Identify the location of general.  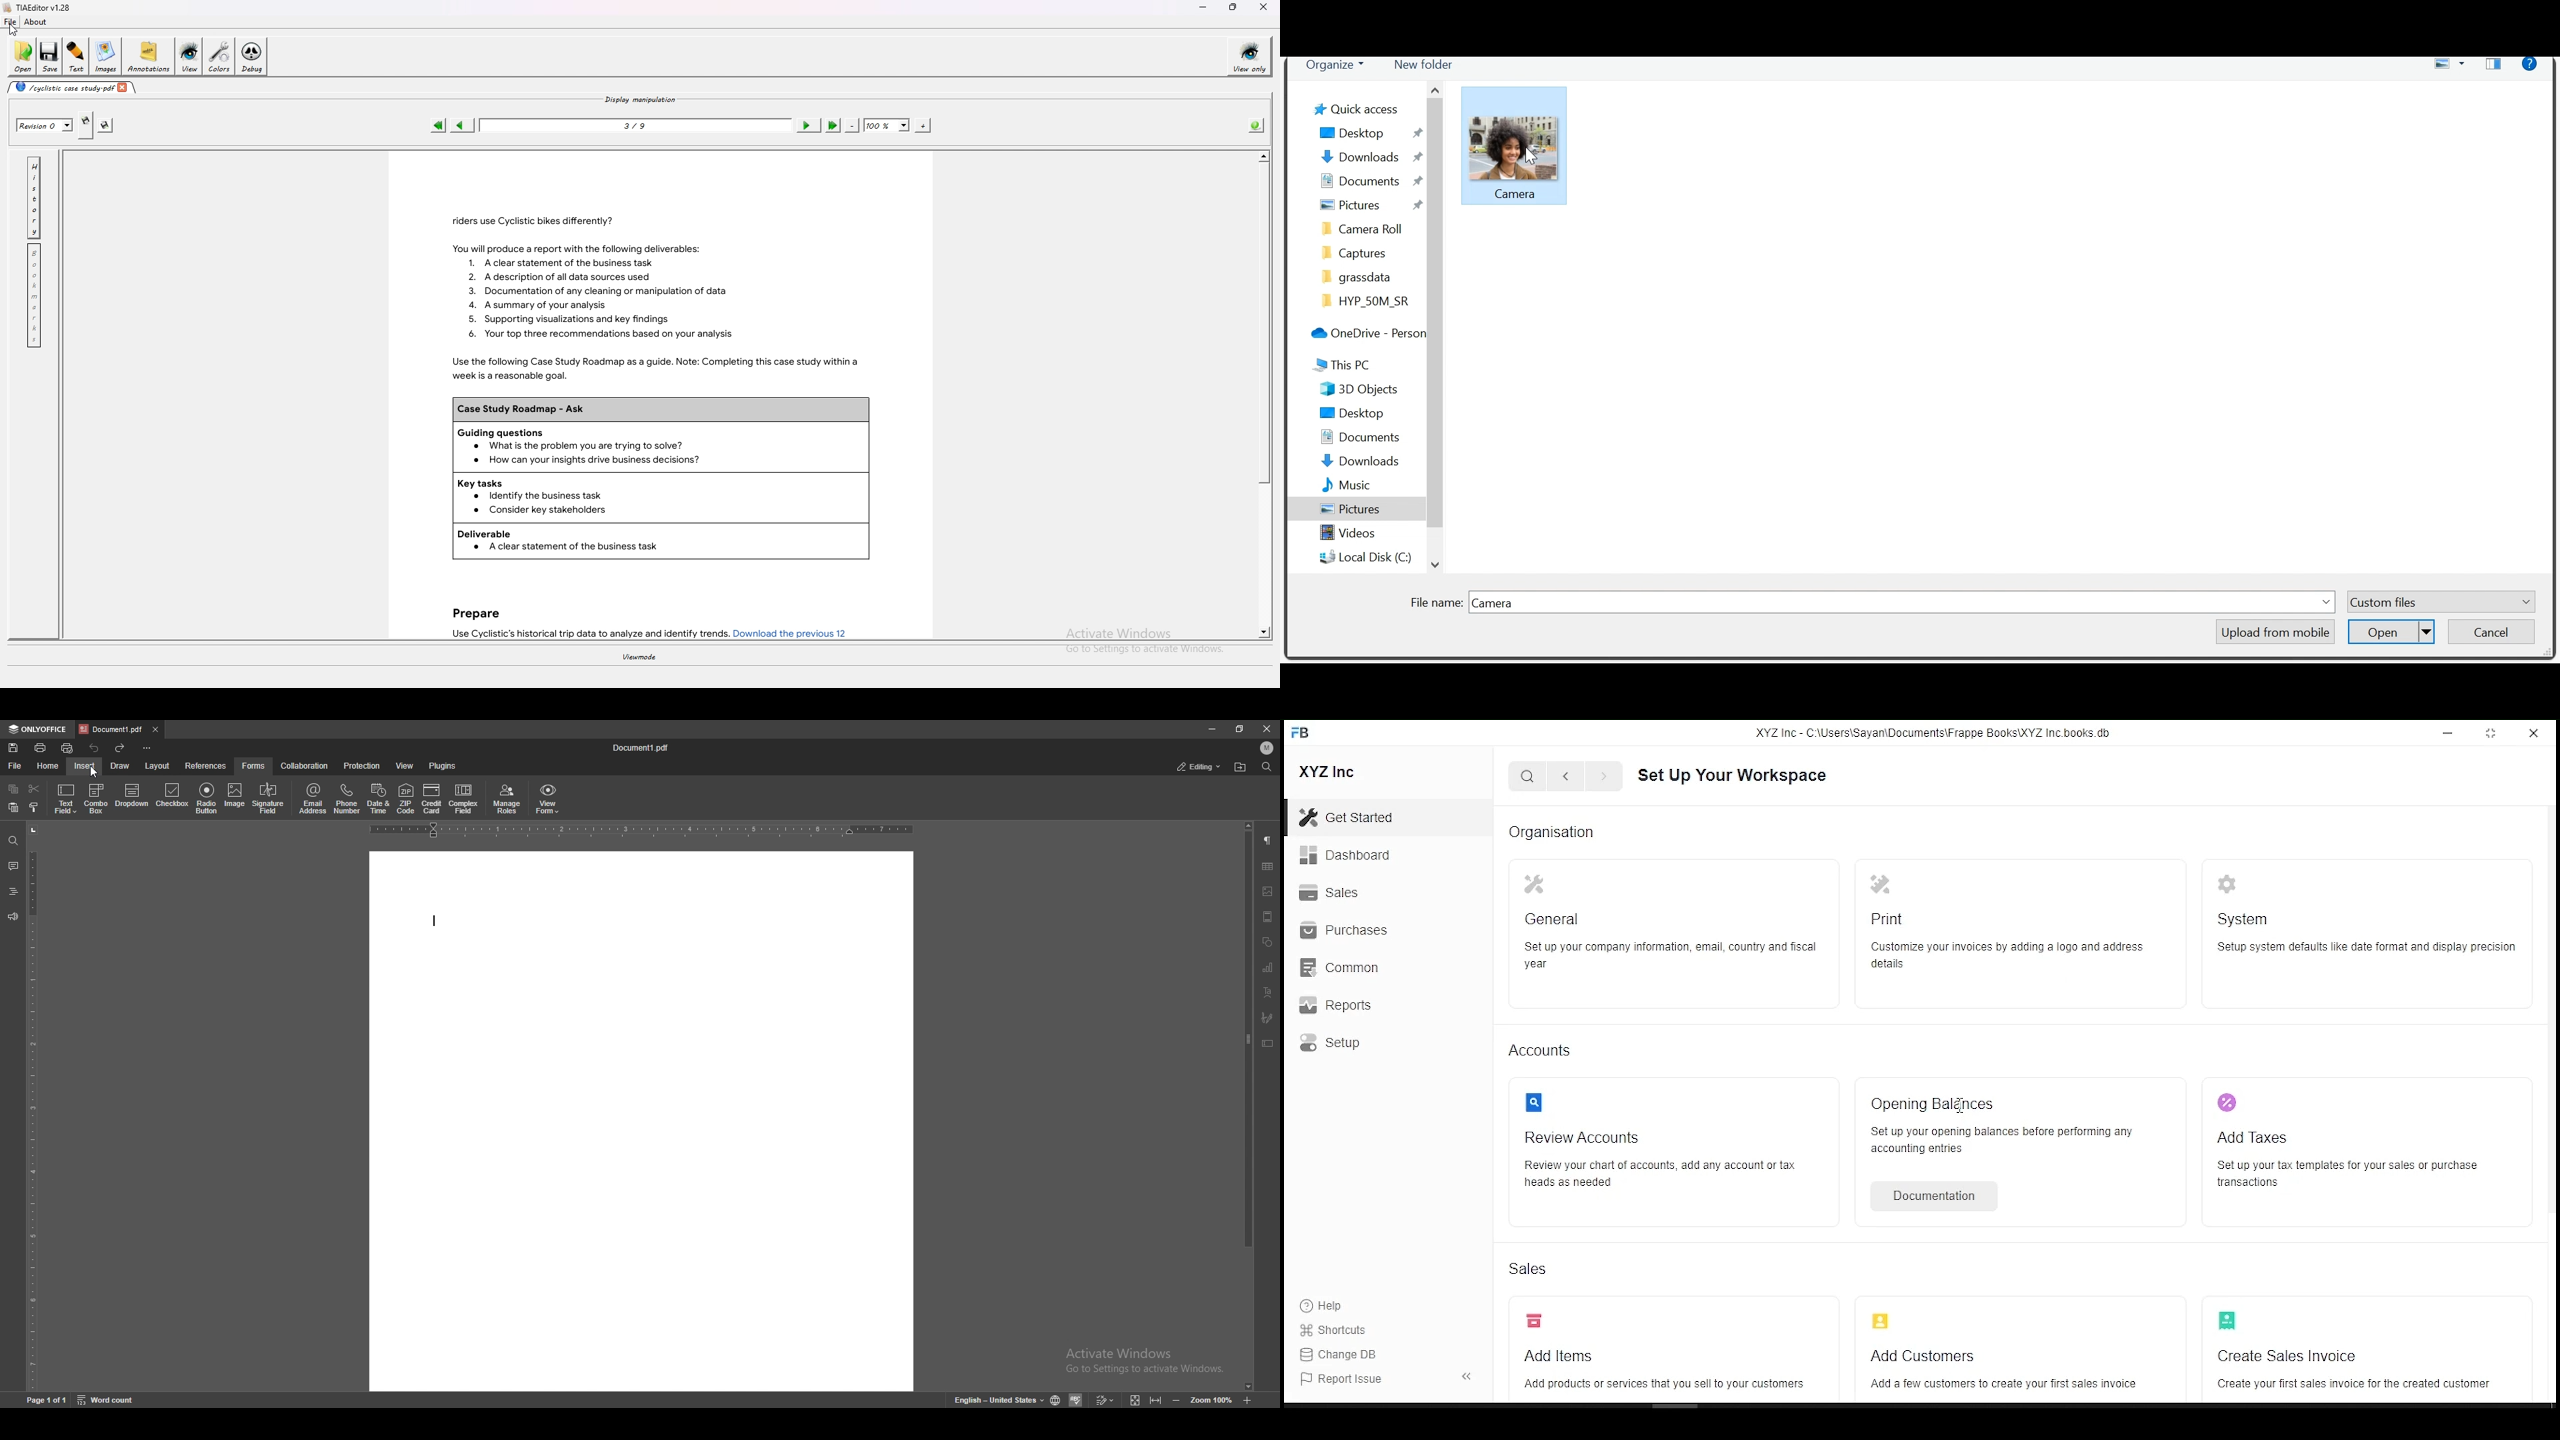
(1555, 920).